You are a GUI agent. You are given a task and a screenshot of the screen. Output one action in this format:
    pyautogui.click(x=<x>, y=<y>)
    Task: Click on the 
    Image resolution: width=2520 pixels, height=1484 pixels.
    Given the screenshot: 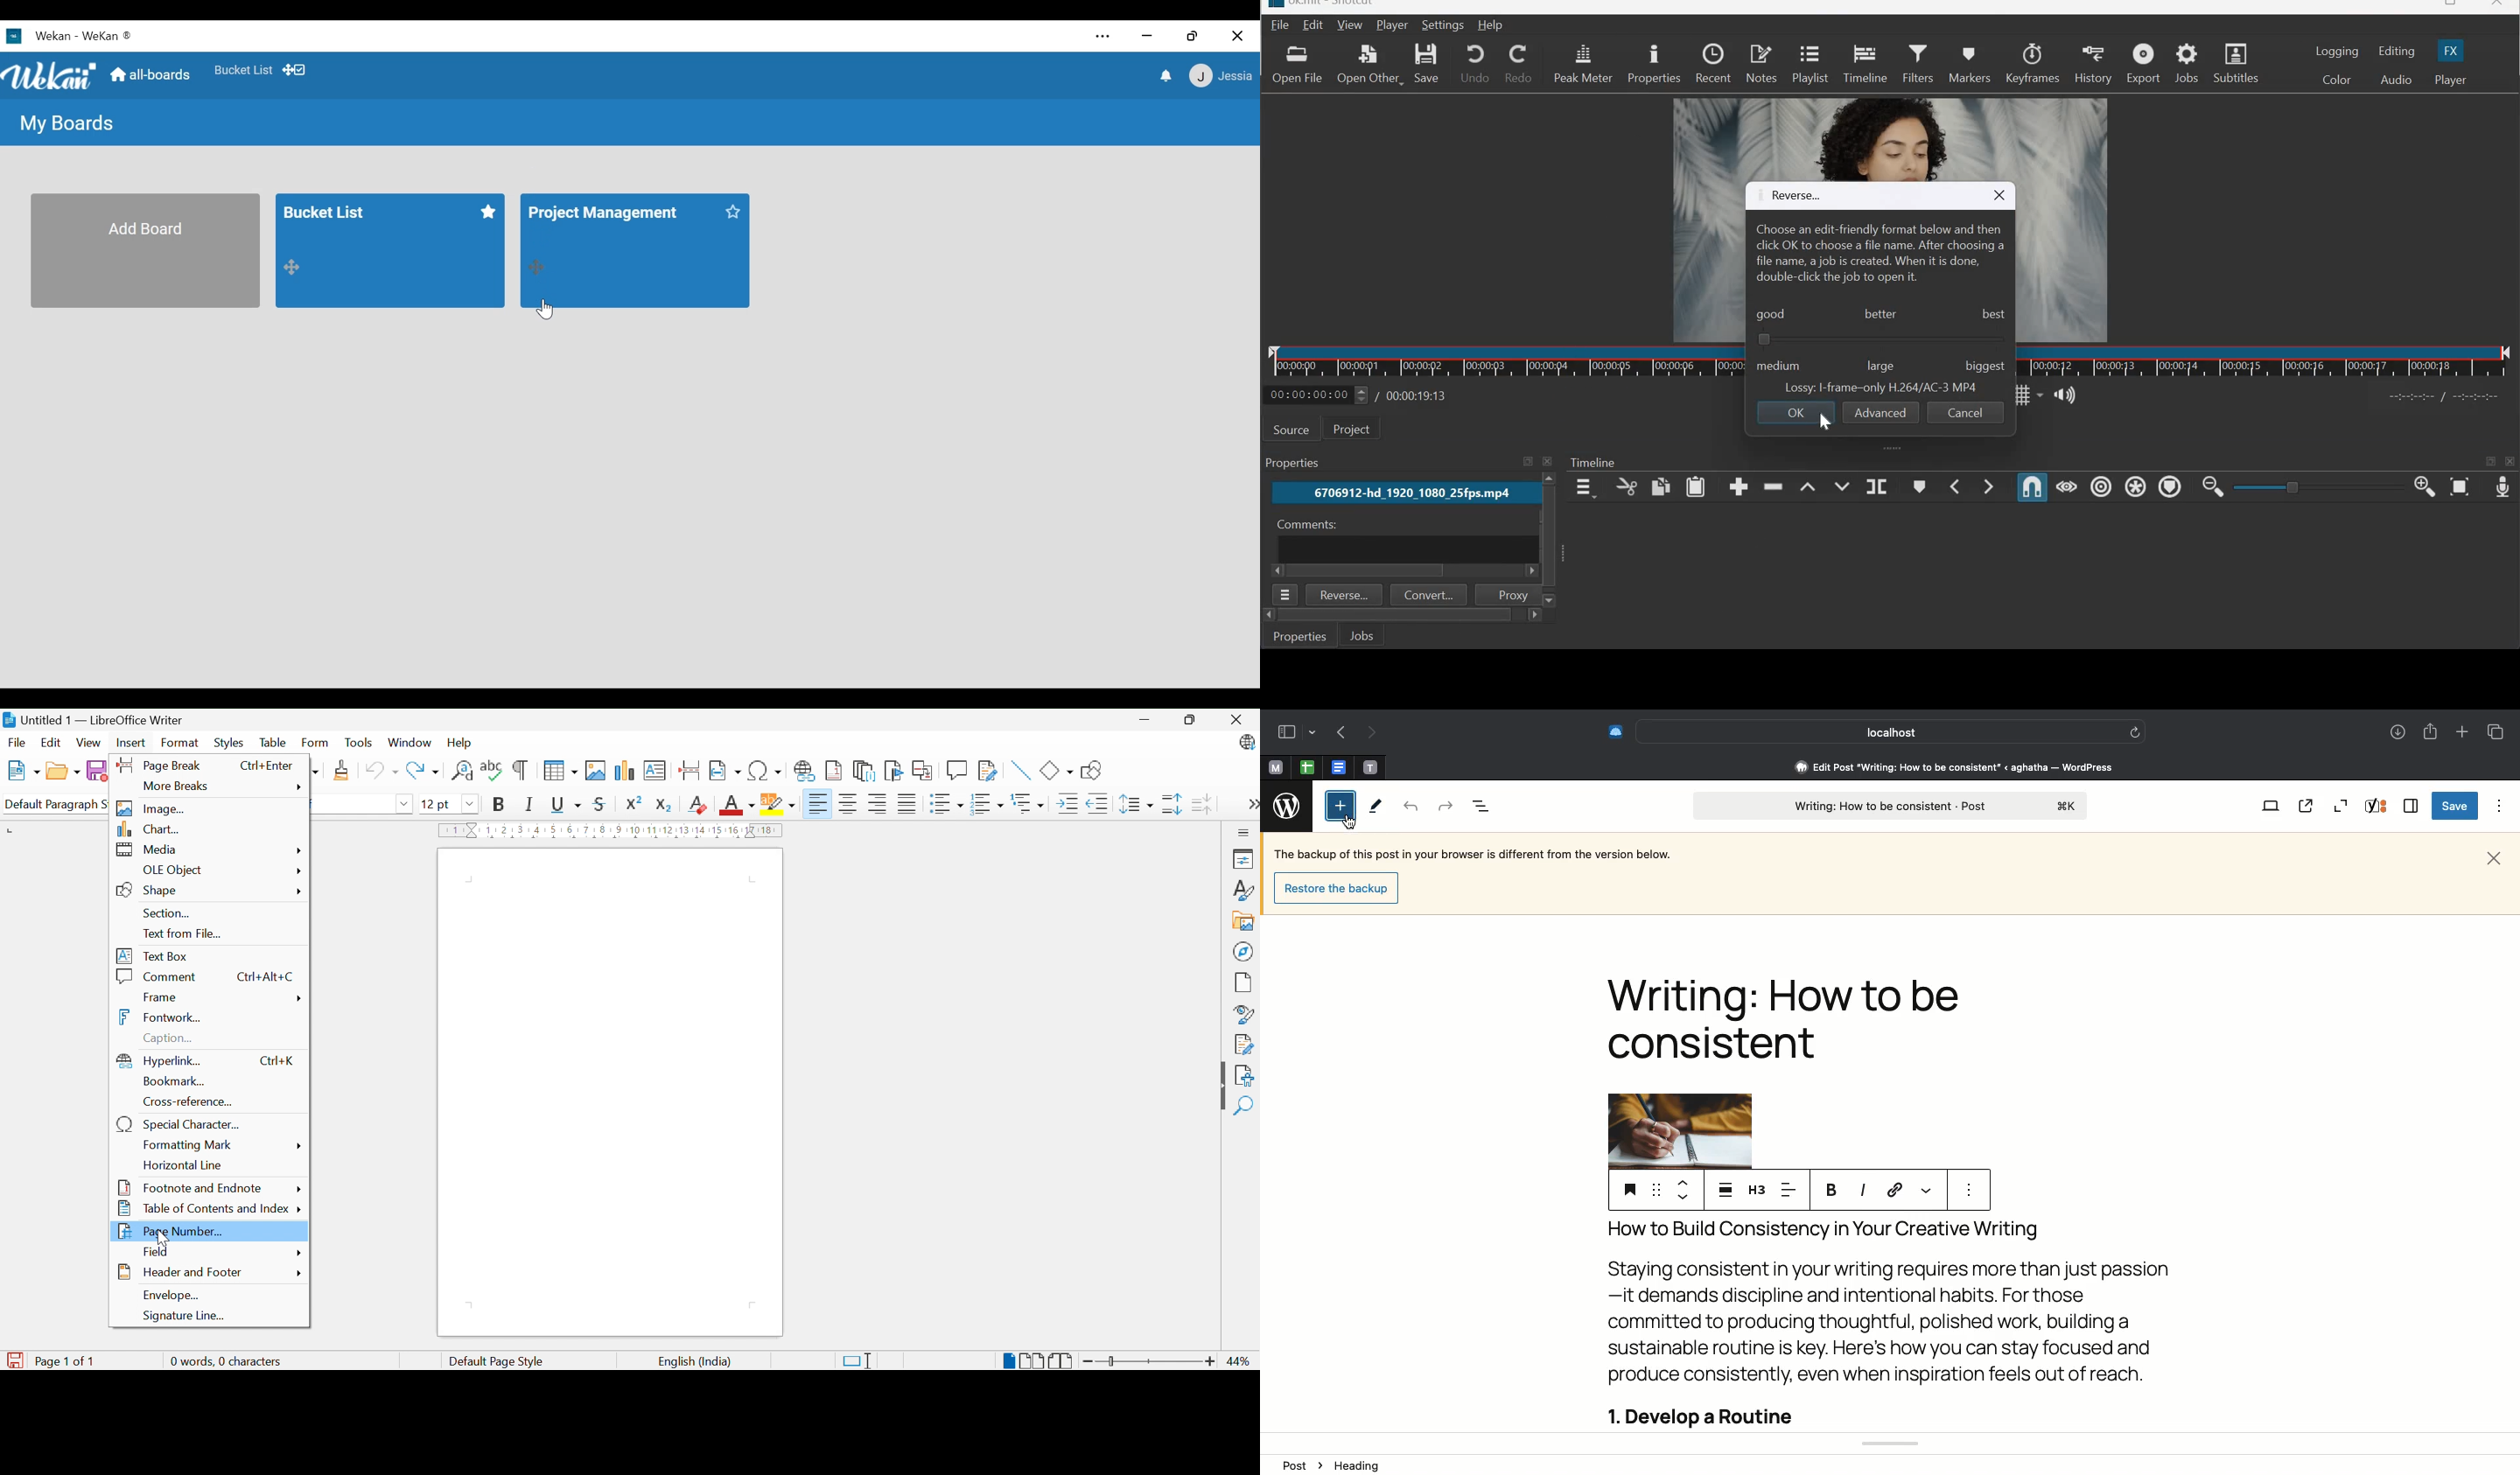 What is the action you would take?
    pyautogui.click(x=1547, y=536)
    